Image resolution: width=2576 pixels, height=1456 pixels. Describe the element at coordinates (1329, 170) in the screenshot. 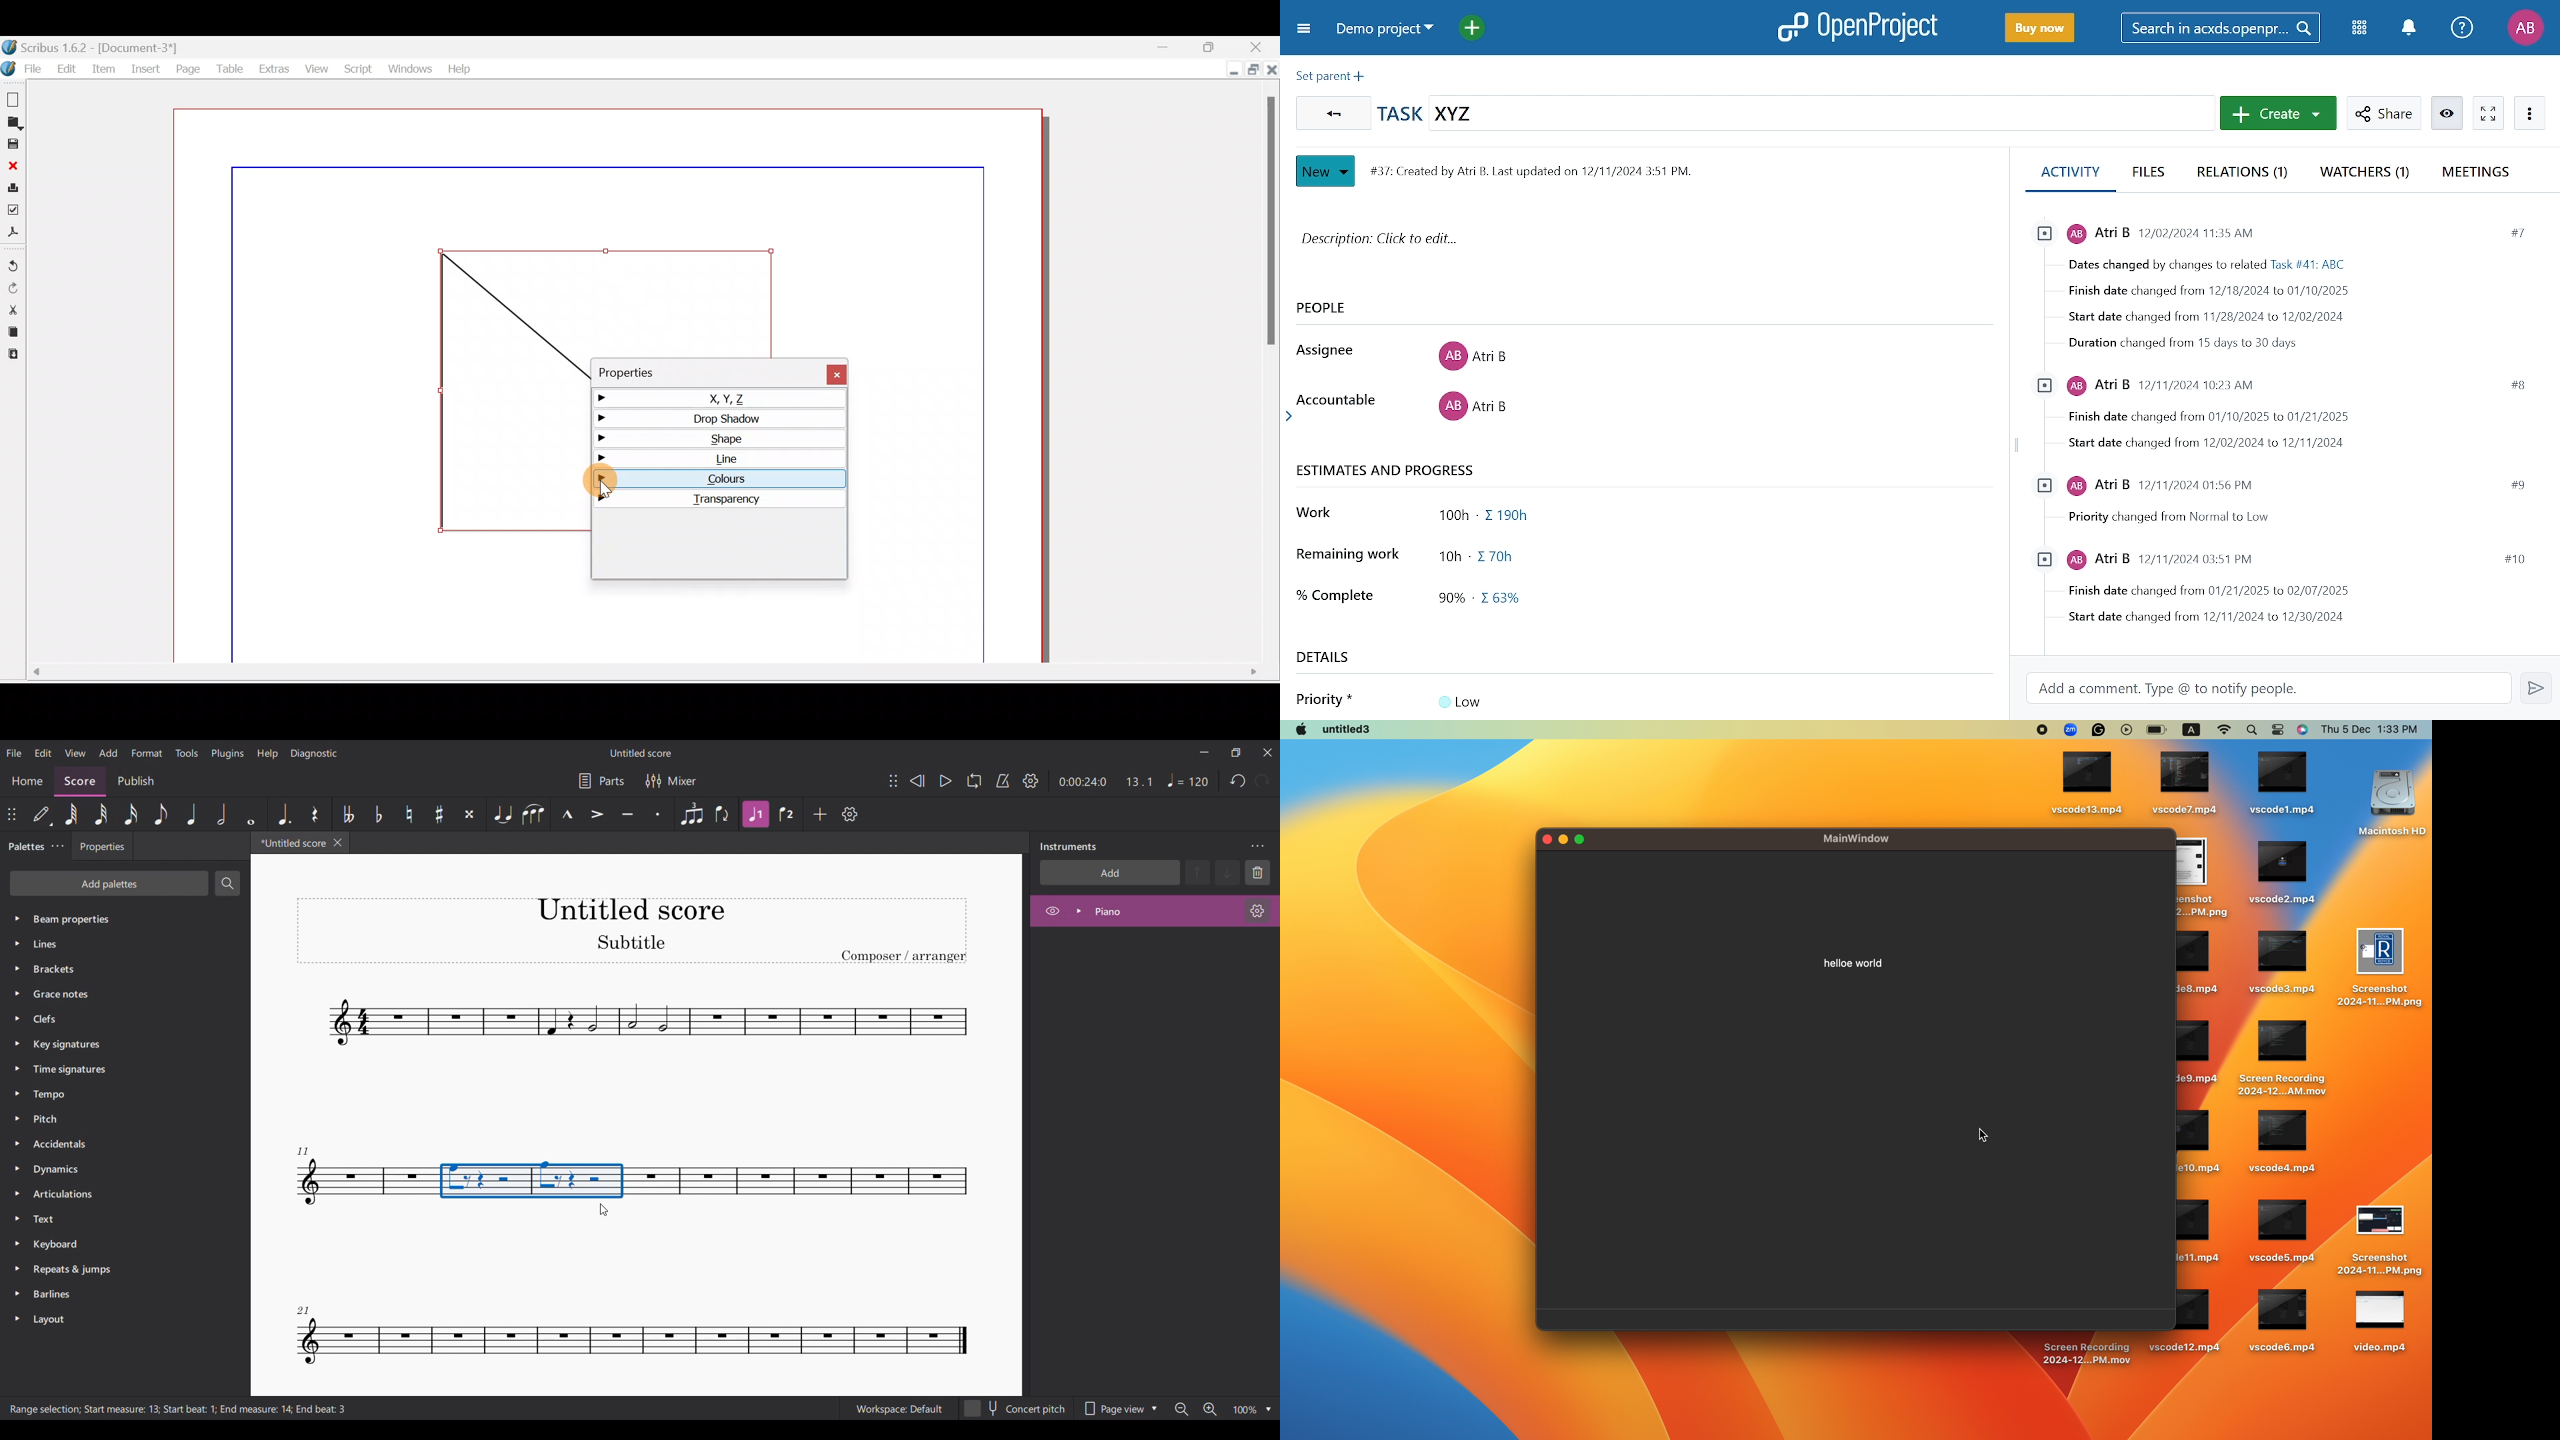

I see `New` at that location.